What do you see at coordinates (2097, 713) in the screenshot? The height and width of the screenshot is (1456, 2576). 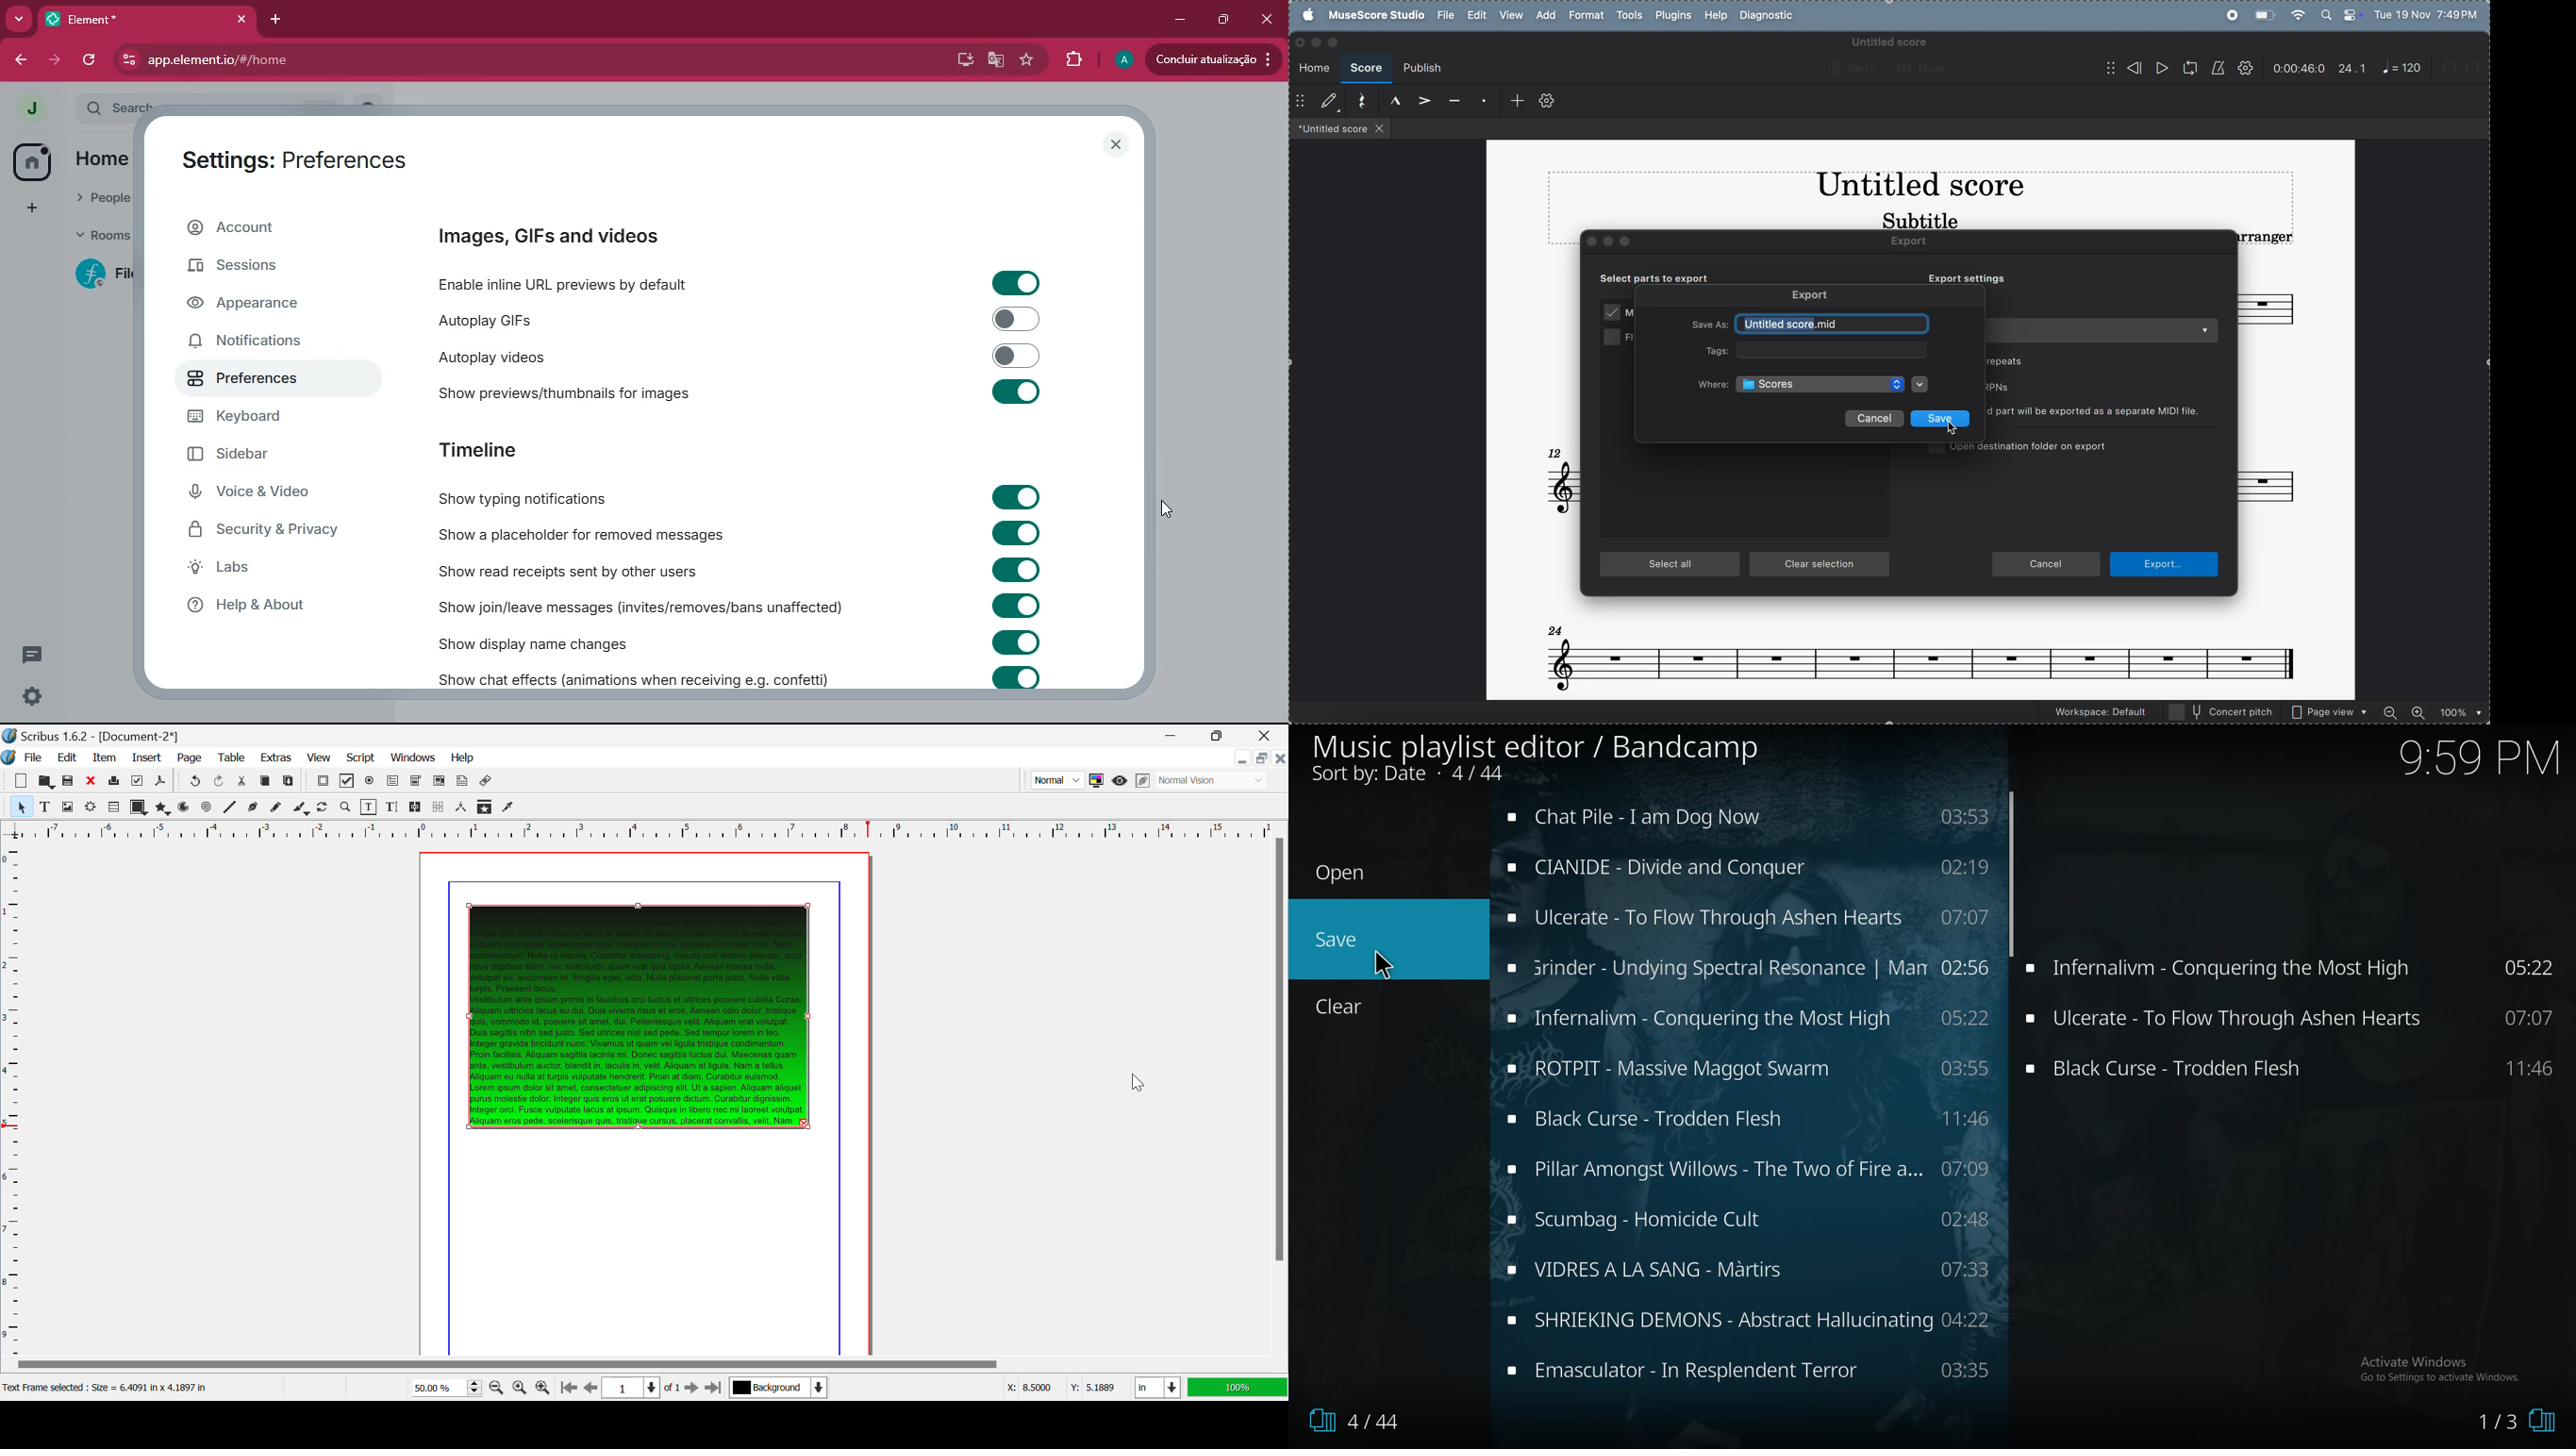 I see `workspace default` at bounding box center [2097, 713].